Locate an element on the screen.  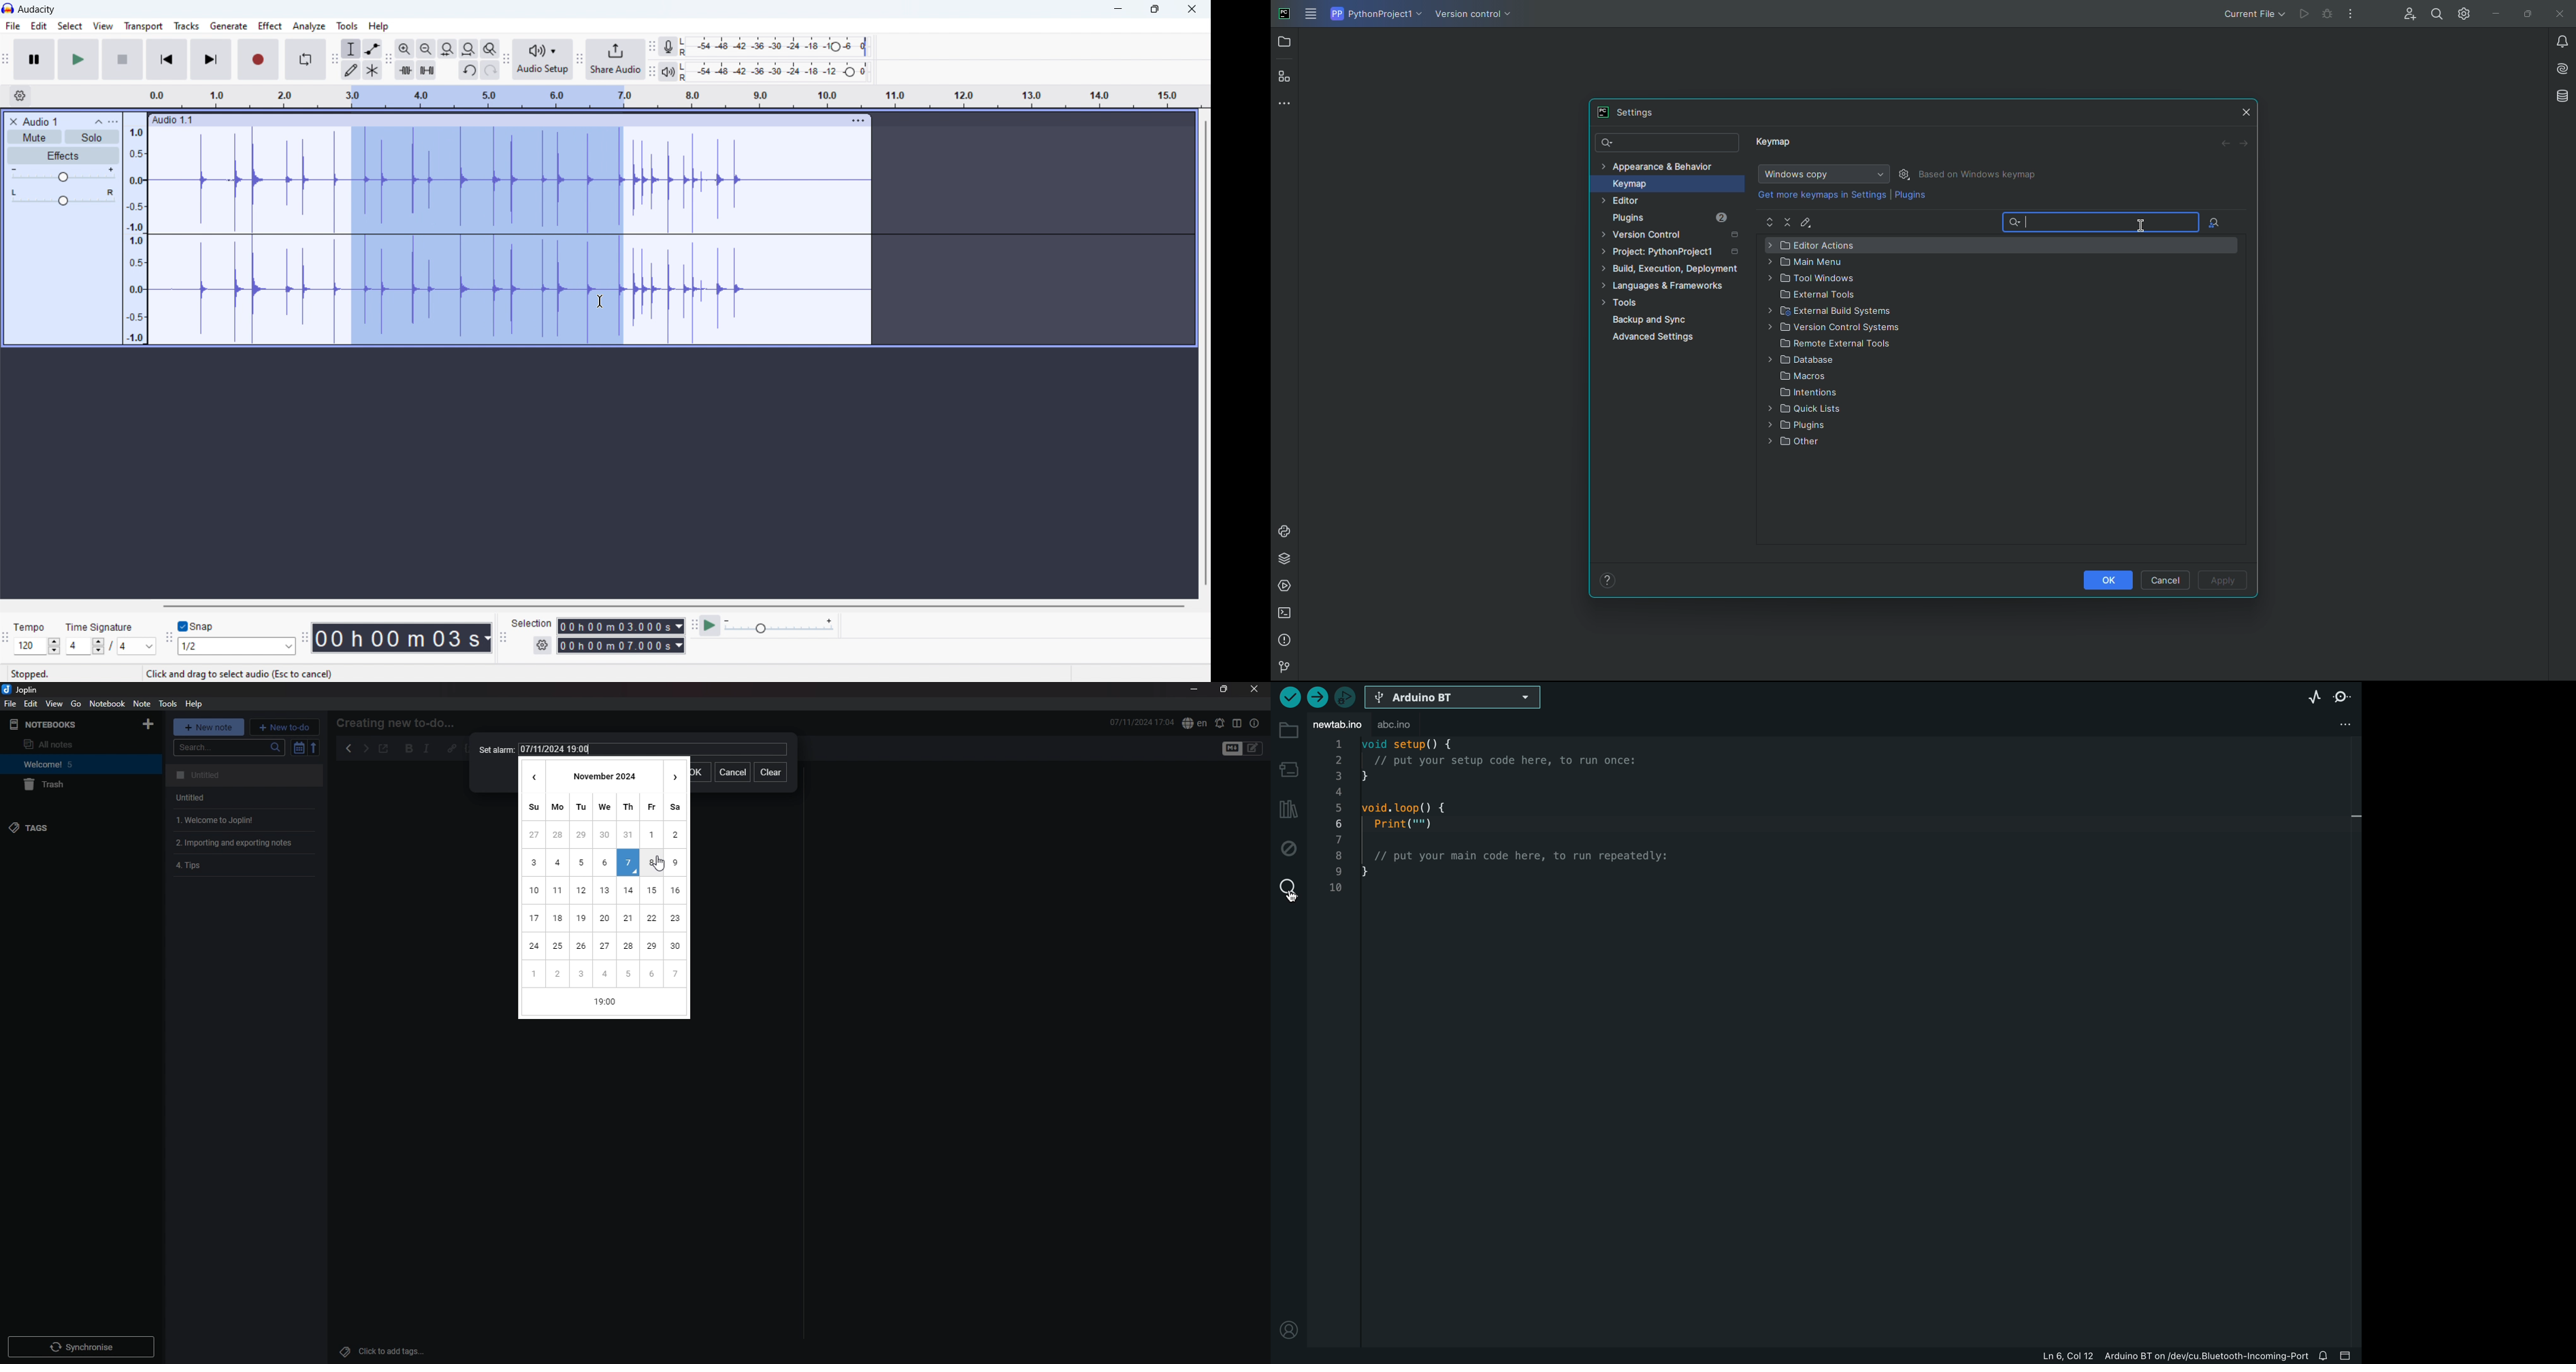
clear is located at coordinates (771, 773).